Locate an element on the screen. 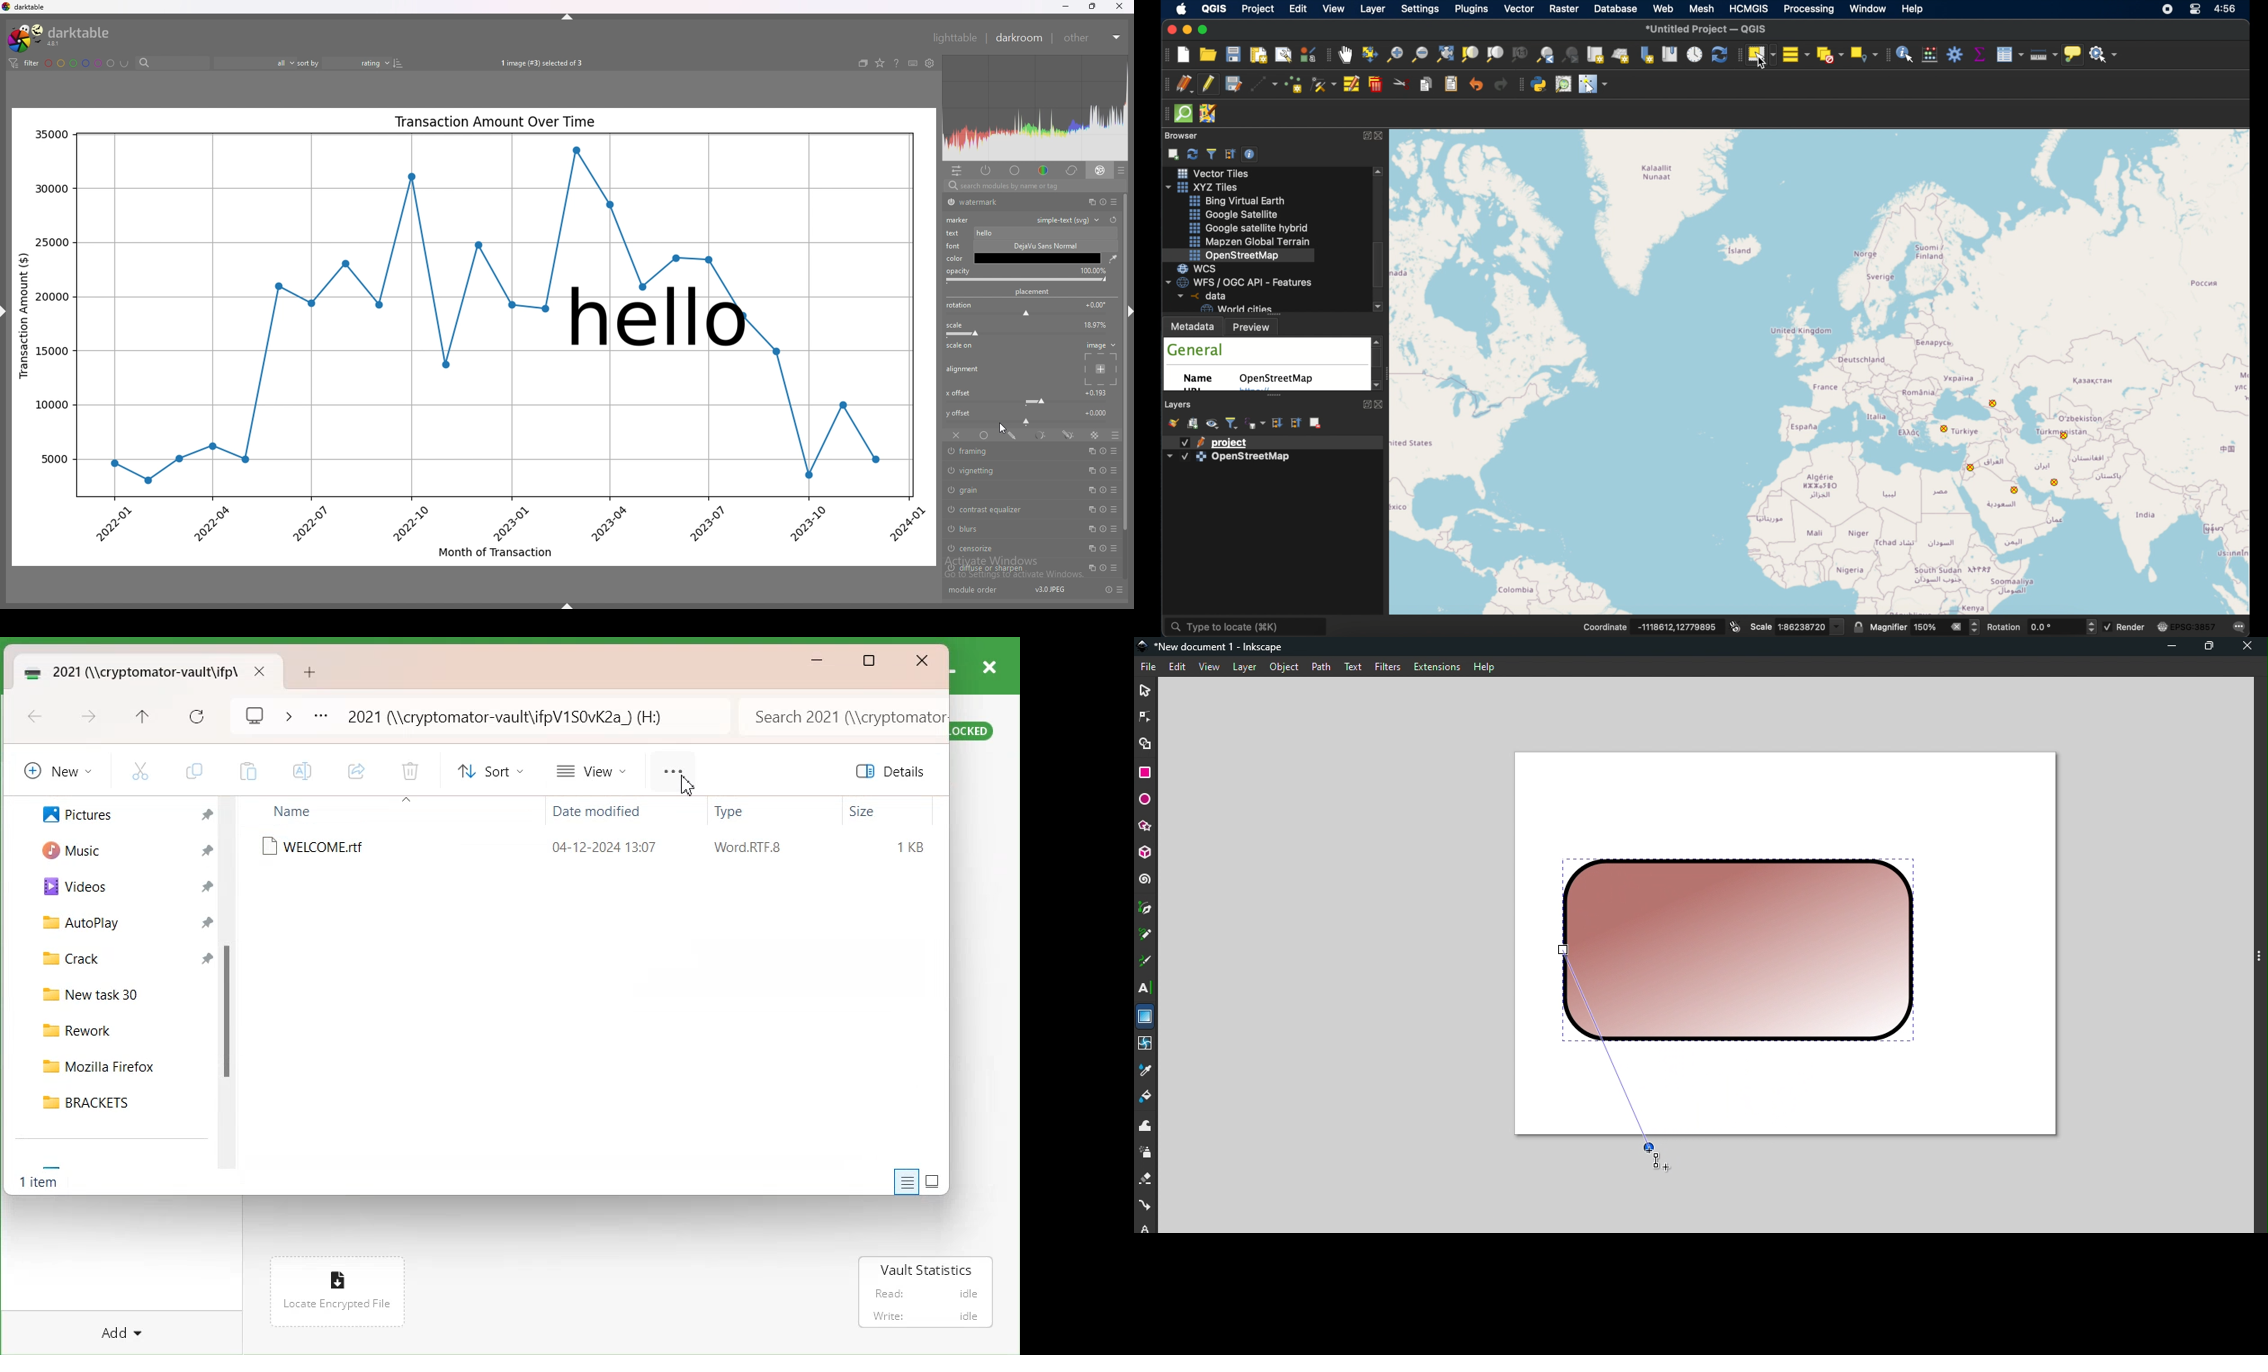 The height and width of the screenshot is (1372, 2268). reset is located at coordinates (1102, 490).